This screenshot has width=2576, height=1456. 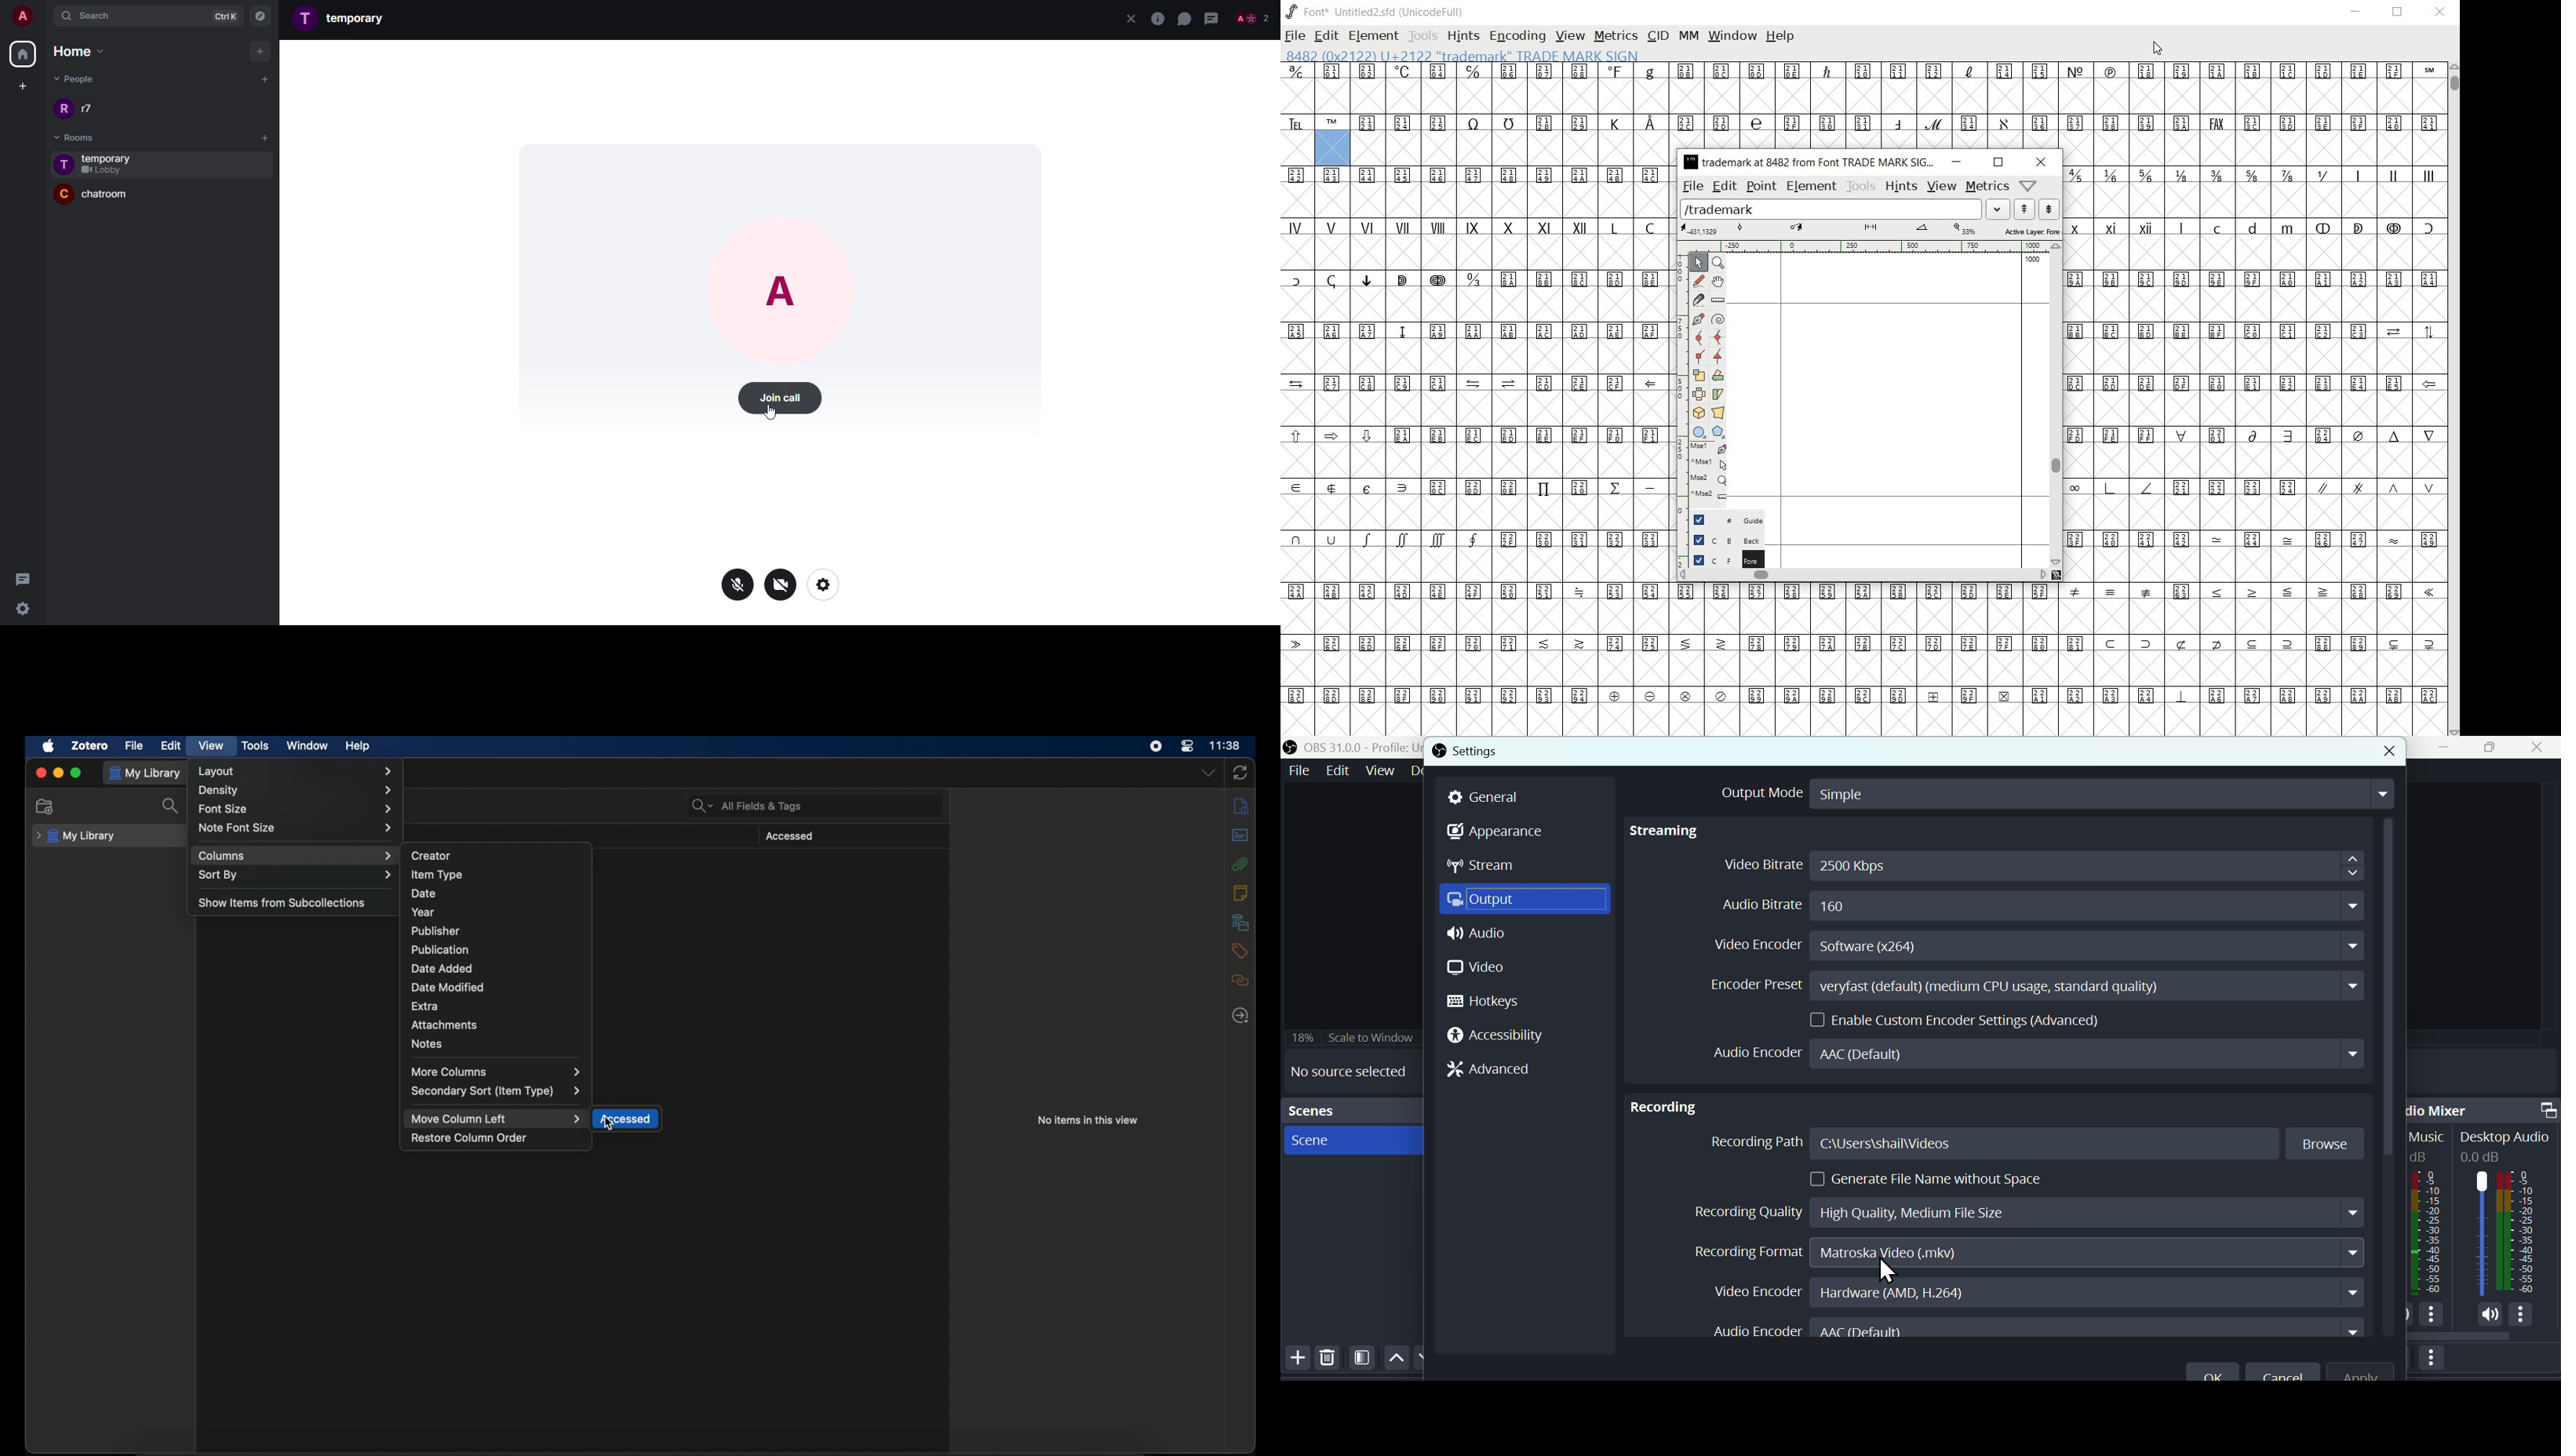 I want to click on join call, so click(x=781, y=400).